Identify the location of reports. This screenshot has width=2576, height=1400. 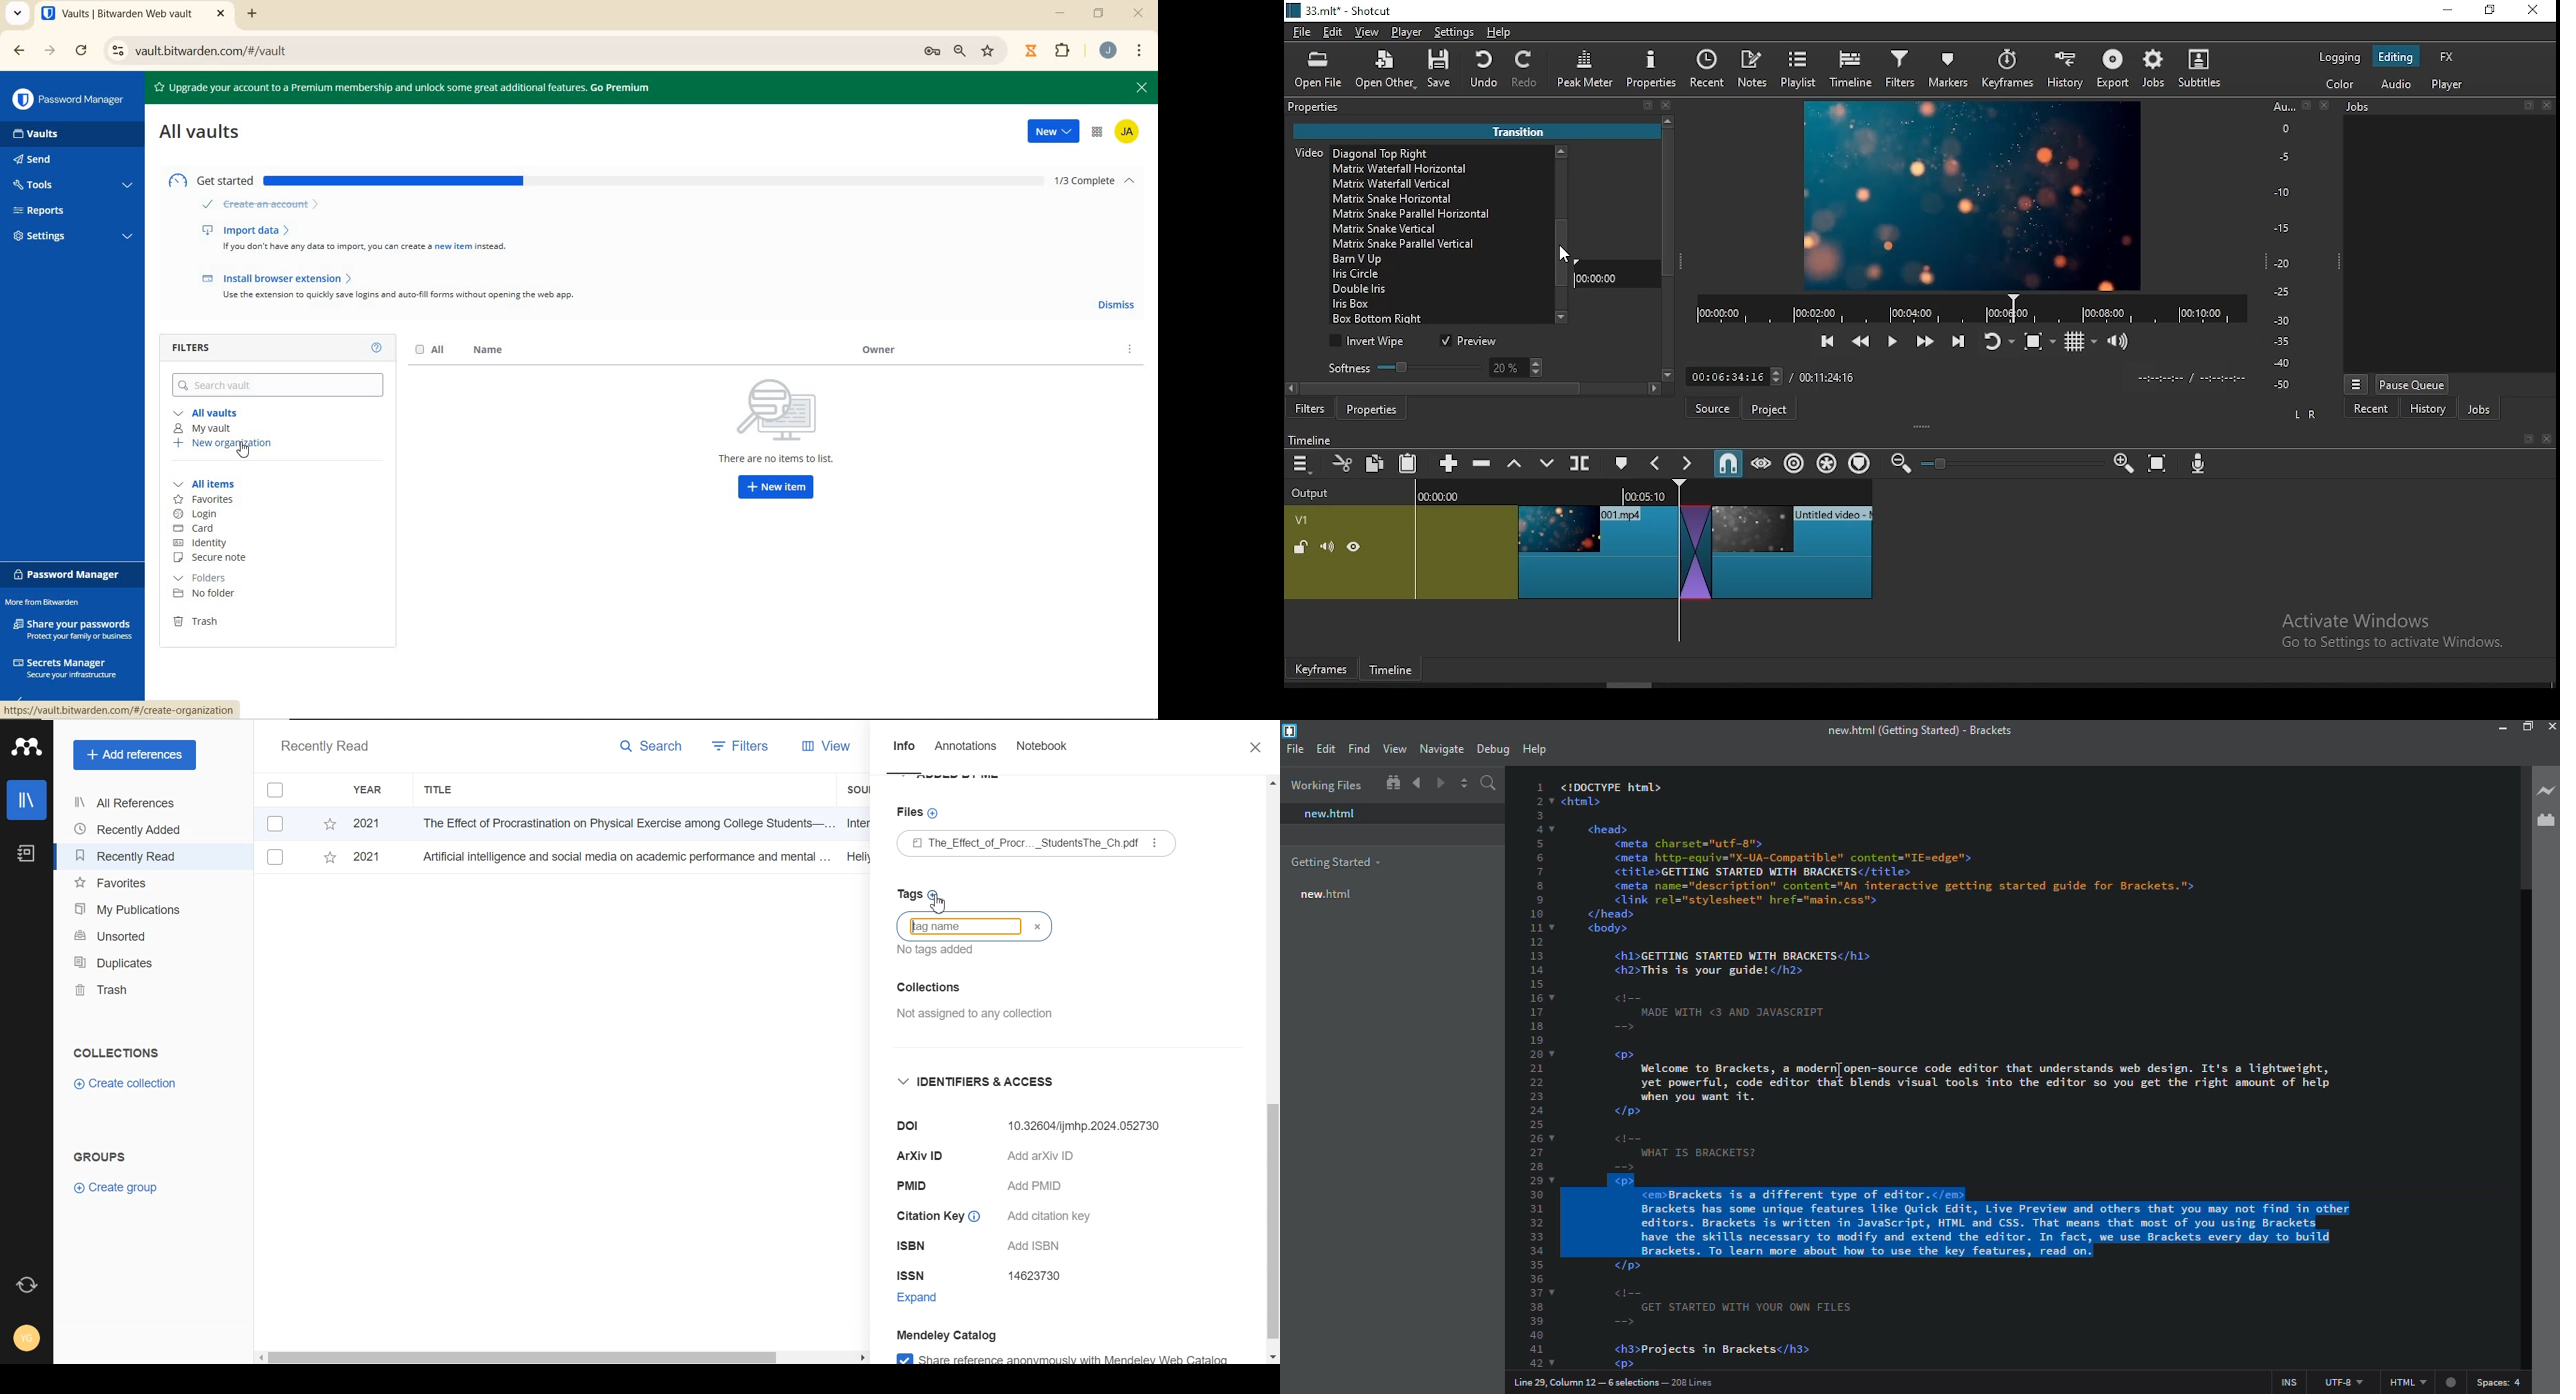
(73, 210).